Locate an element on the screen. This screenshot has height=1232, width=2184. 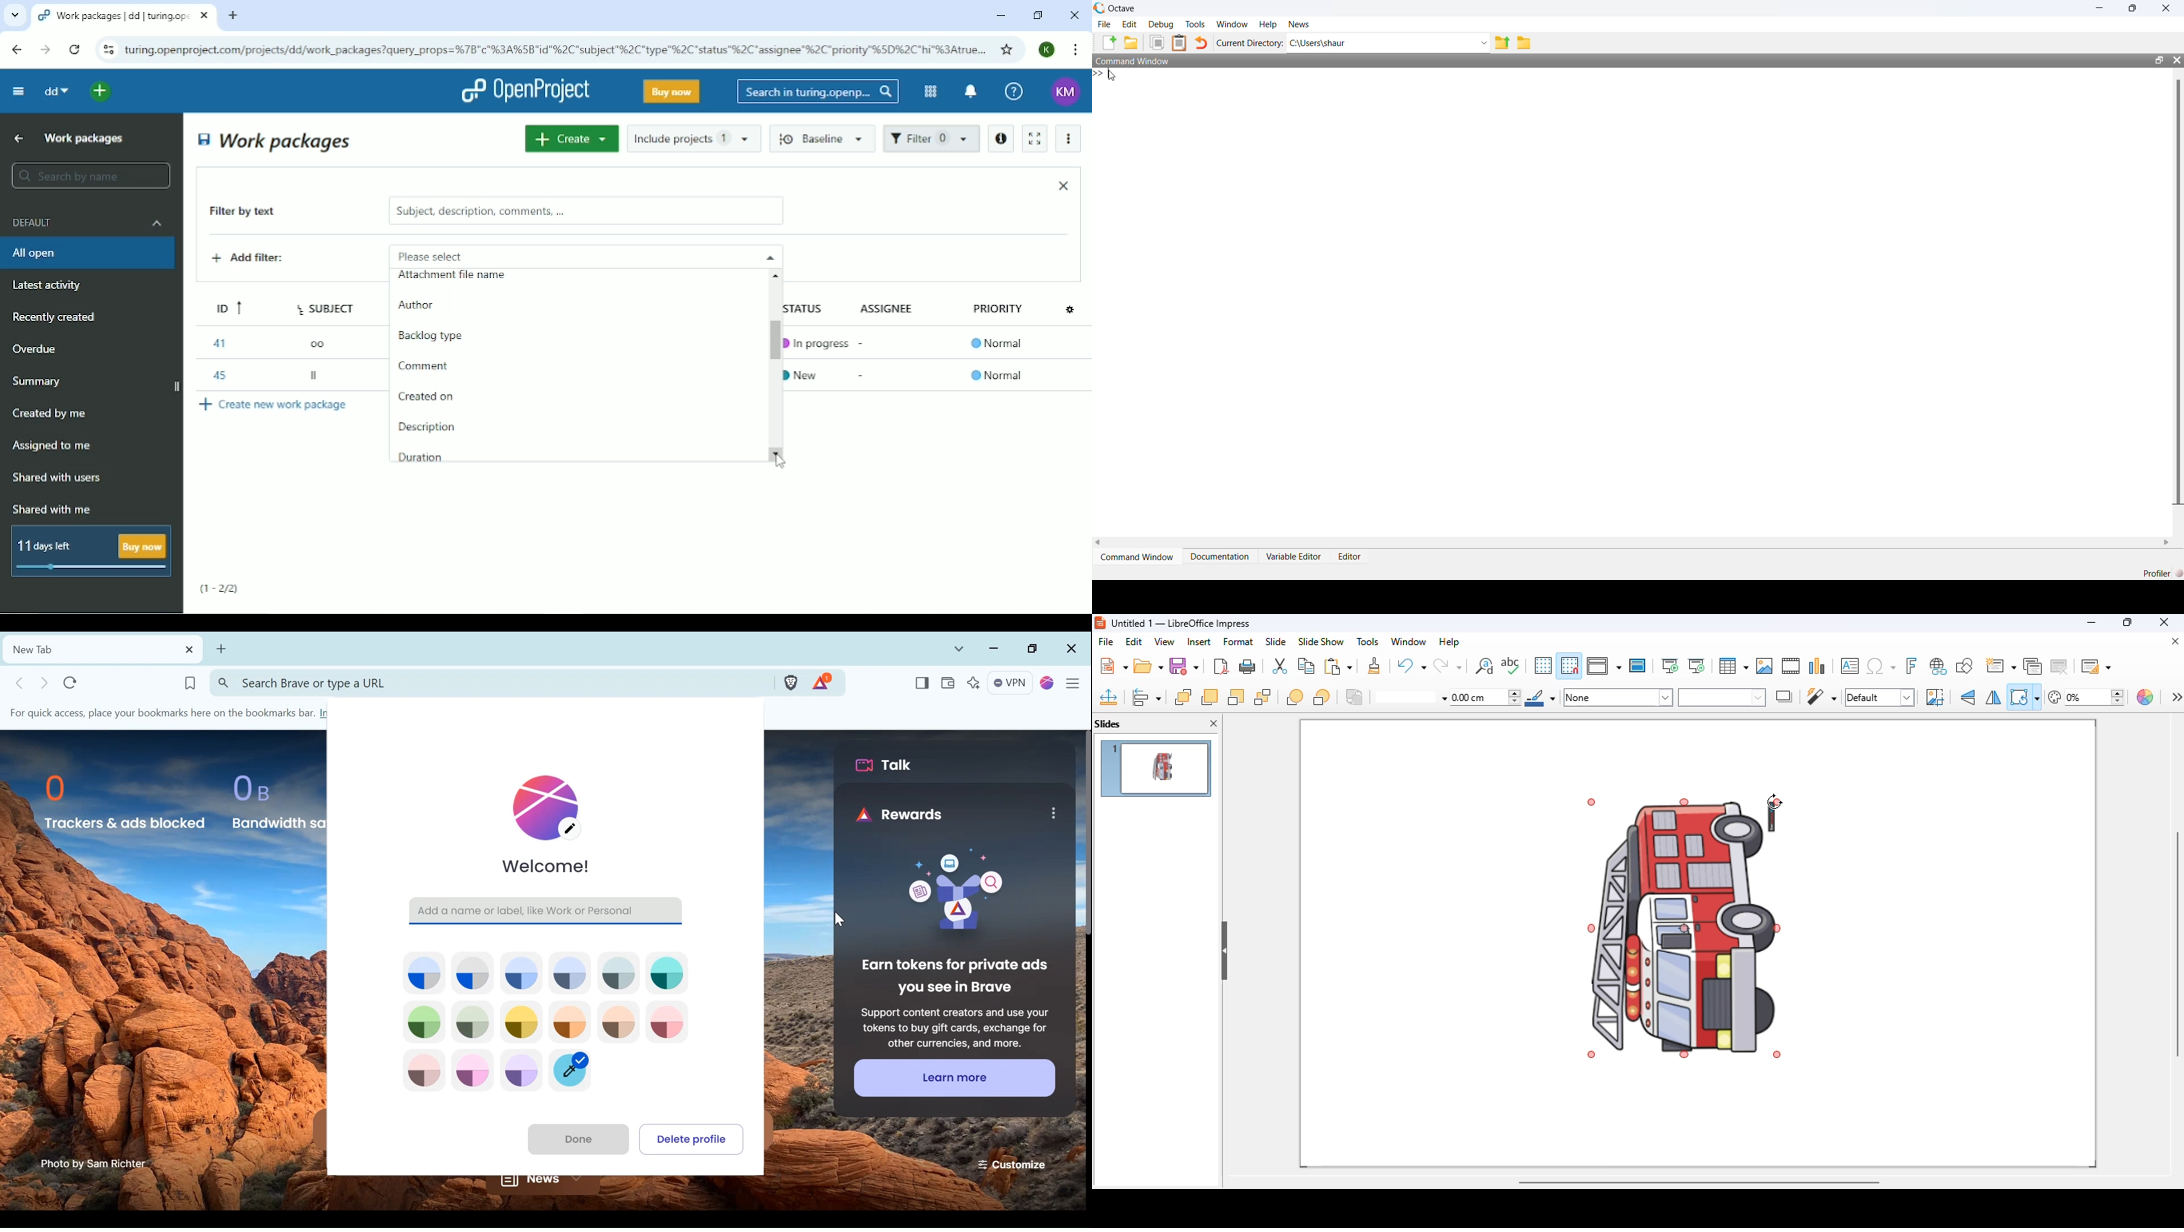
Marker is located at coordinates (576, 1070).